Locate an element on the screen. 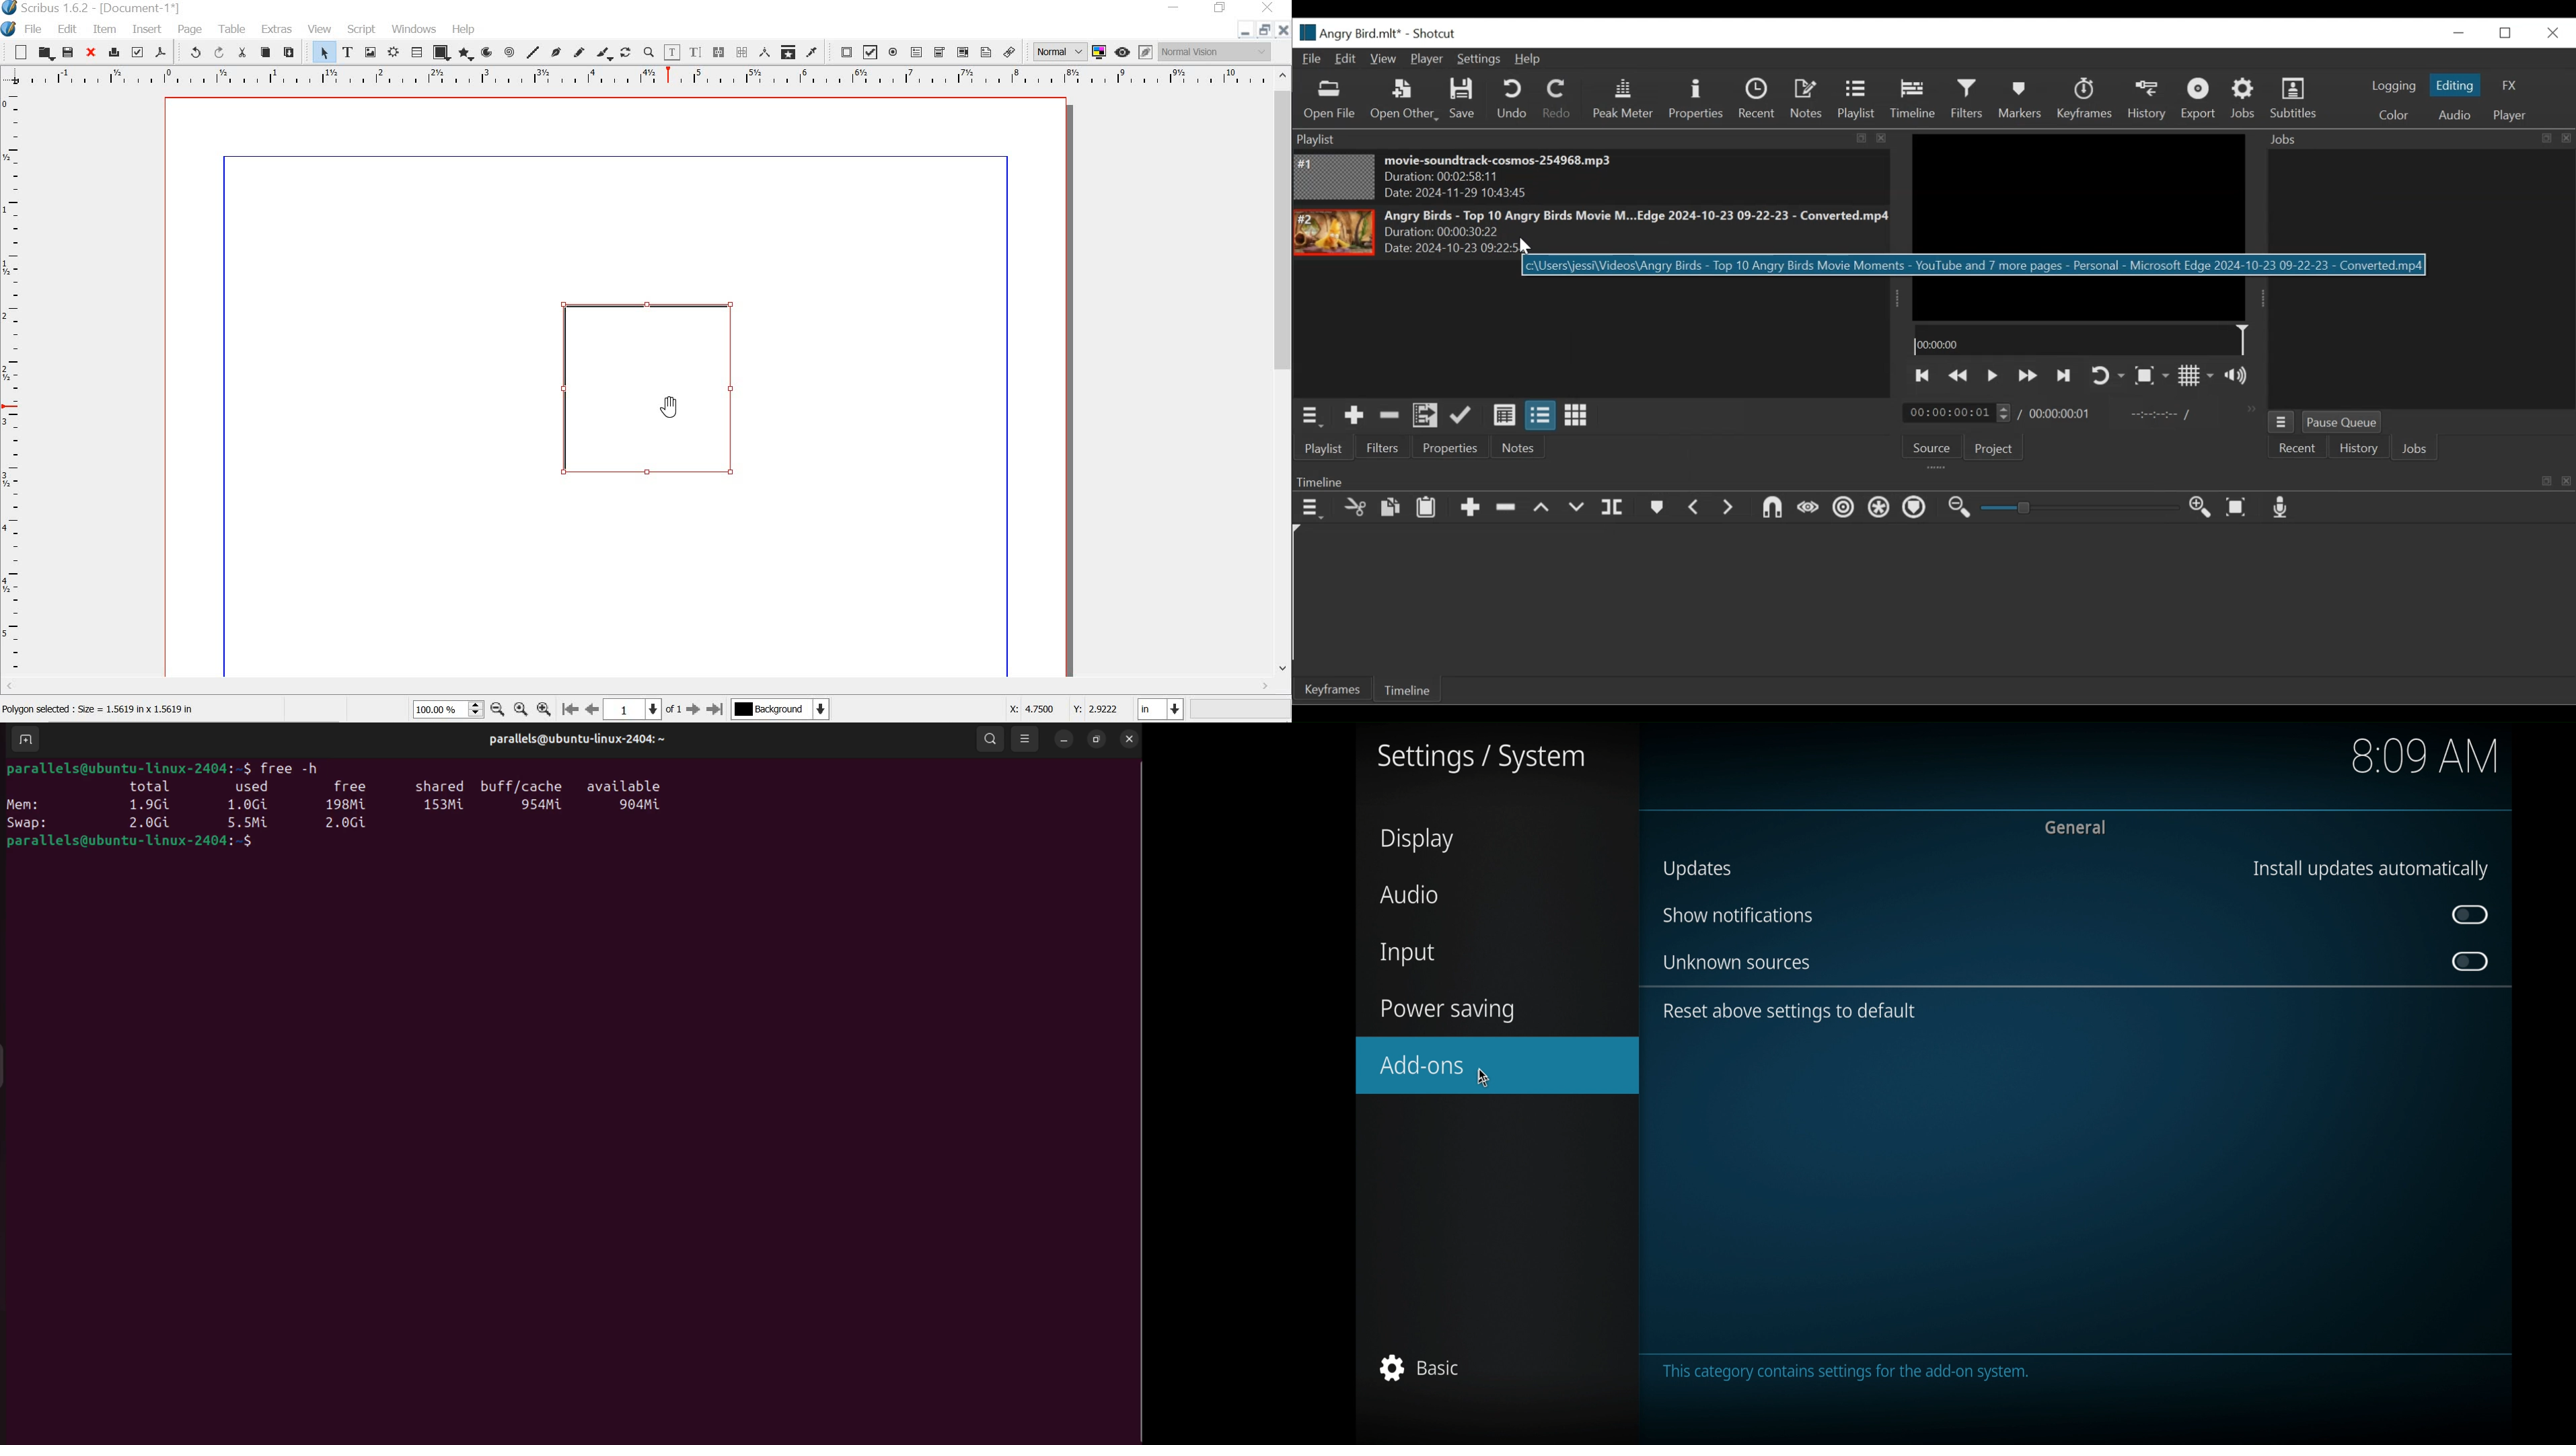 This screenshot has height=1456, width=2576. this category contains settings for the add-on system is located at coordinates (1845, 1373).